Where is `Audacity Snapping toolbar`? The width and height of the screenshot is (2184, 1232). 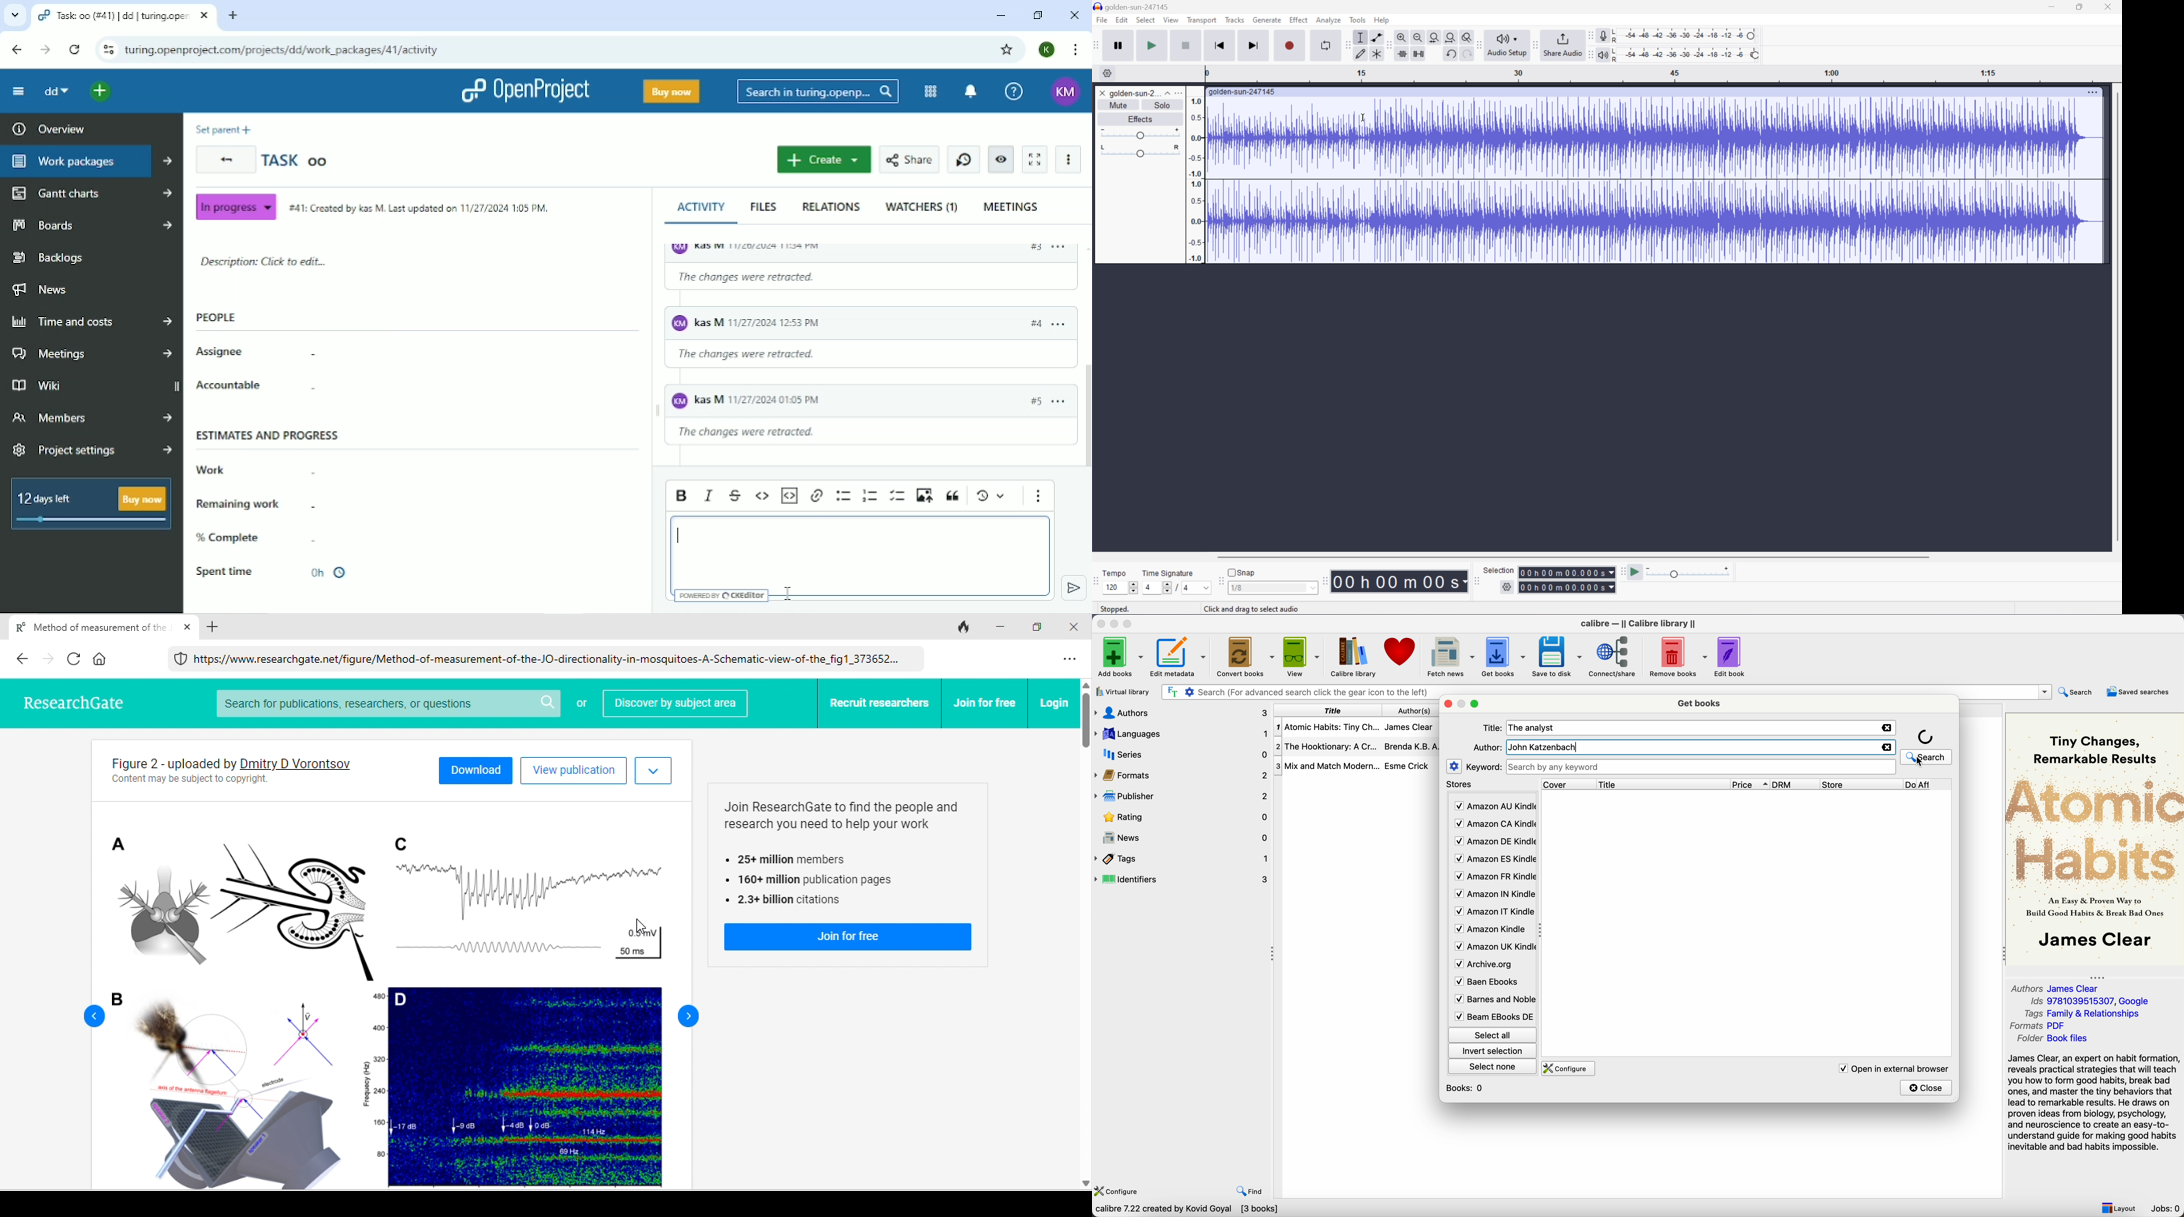 Audacity Snapping toolbar is located at coordinates (1219, 584).